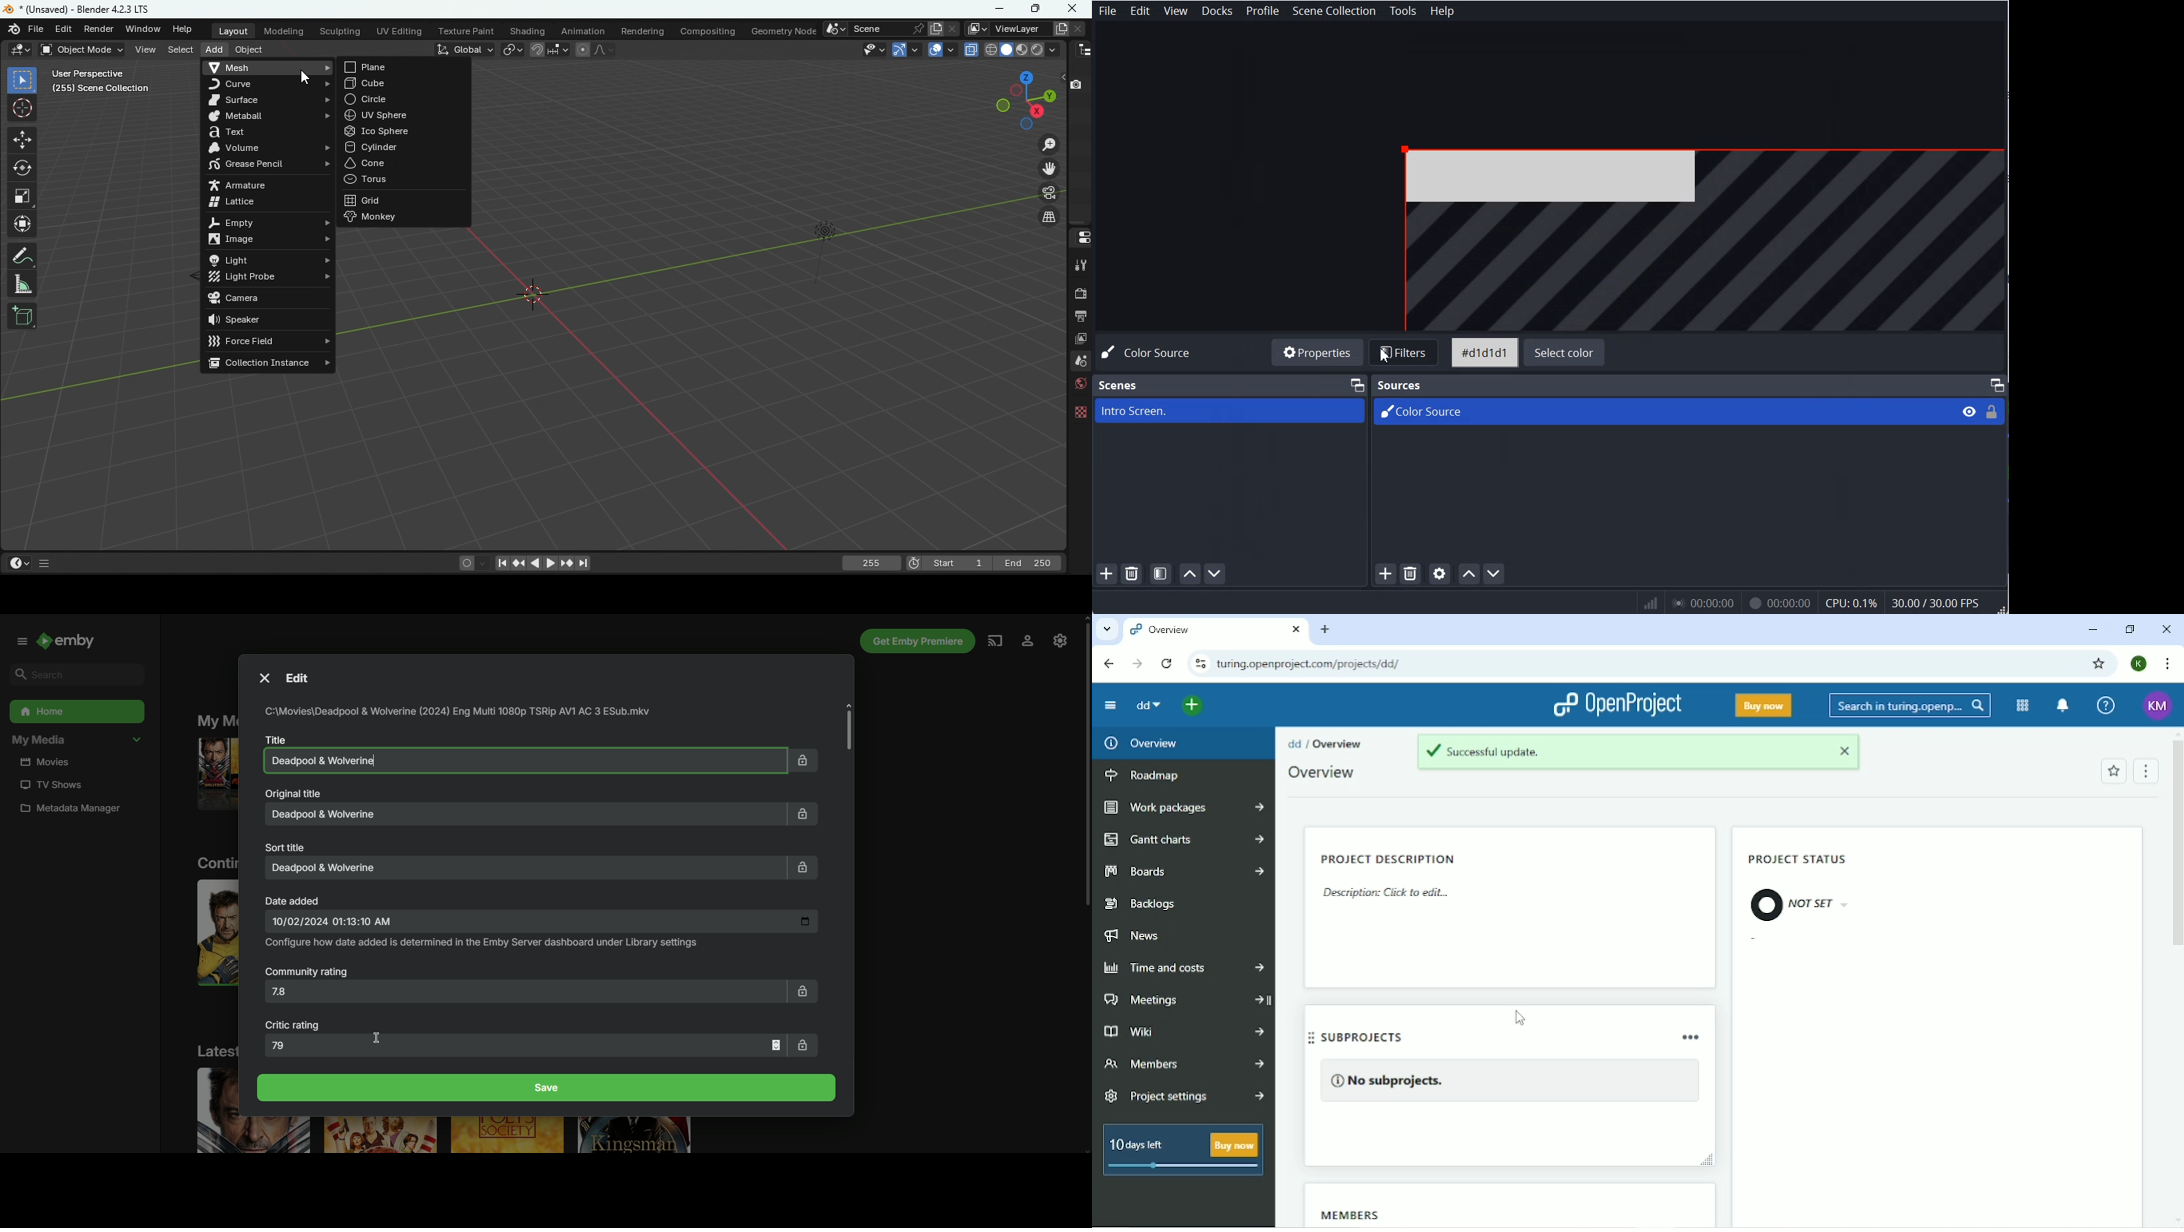 The height and width of the screenshot is (1232, 2184). Describe the element at coordinates (38, 29) in the screenshot. I see `File` at that location.